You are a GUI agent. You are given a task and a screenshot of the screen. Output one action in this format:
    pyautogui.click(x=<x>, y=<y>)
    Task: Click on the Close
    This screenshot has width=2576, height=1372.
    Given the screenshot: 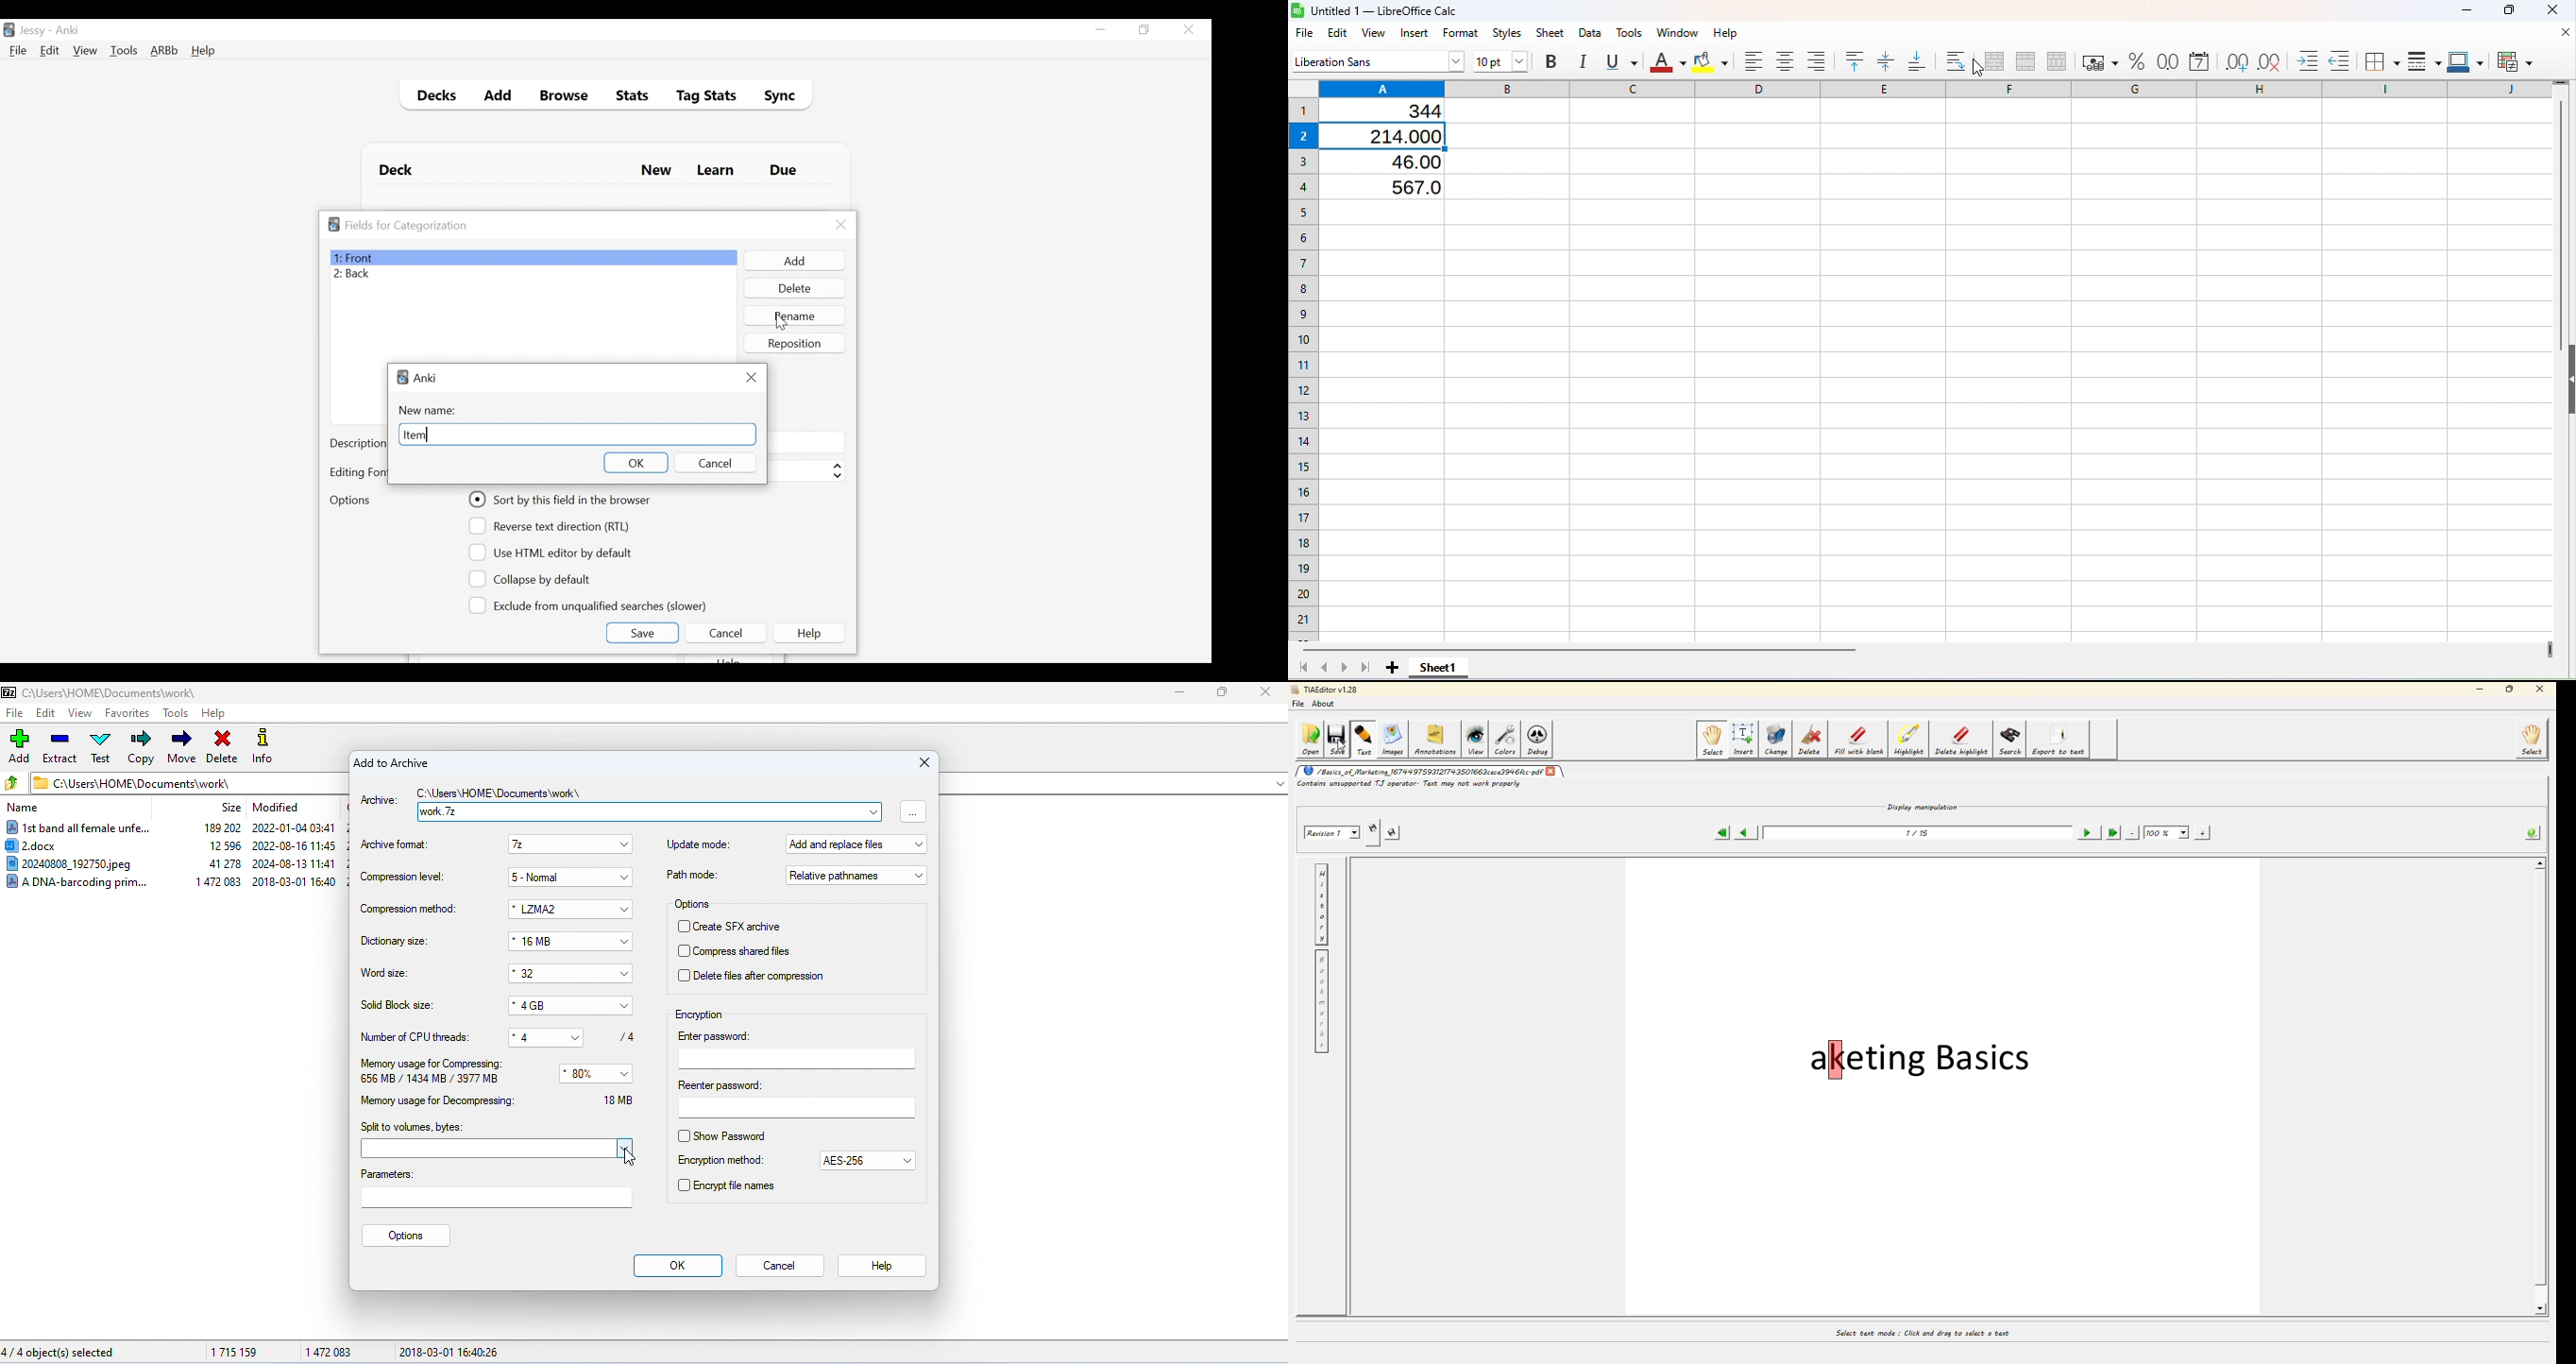 What is the action you would take?
    pyautogui.click(x=752, y=376)
    